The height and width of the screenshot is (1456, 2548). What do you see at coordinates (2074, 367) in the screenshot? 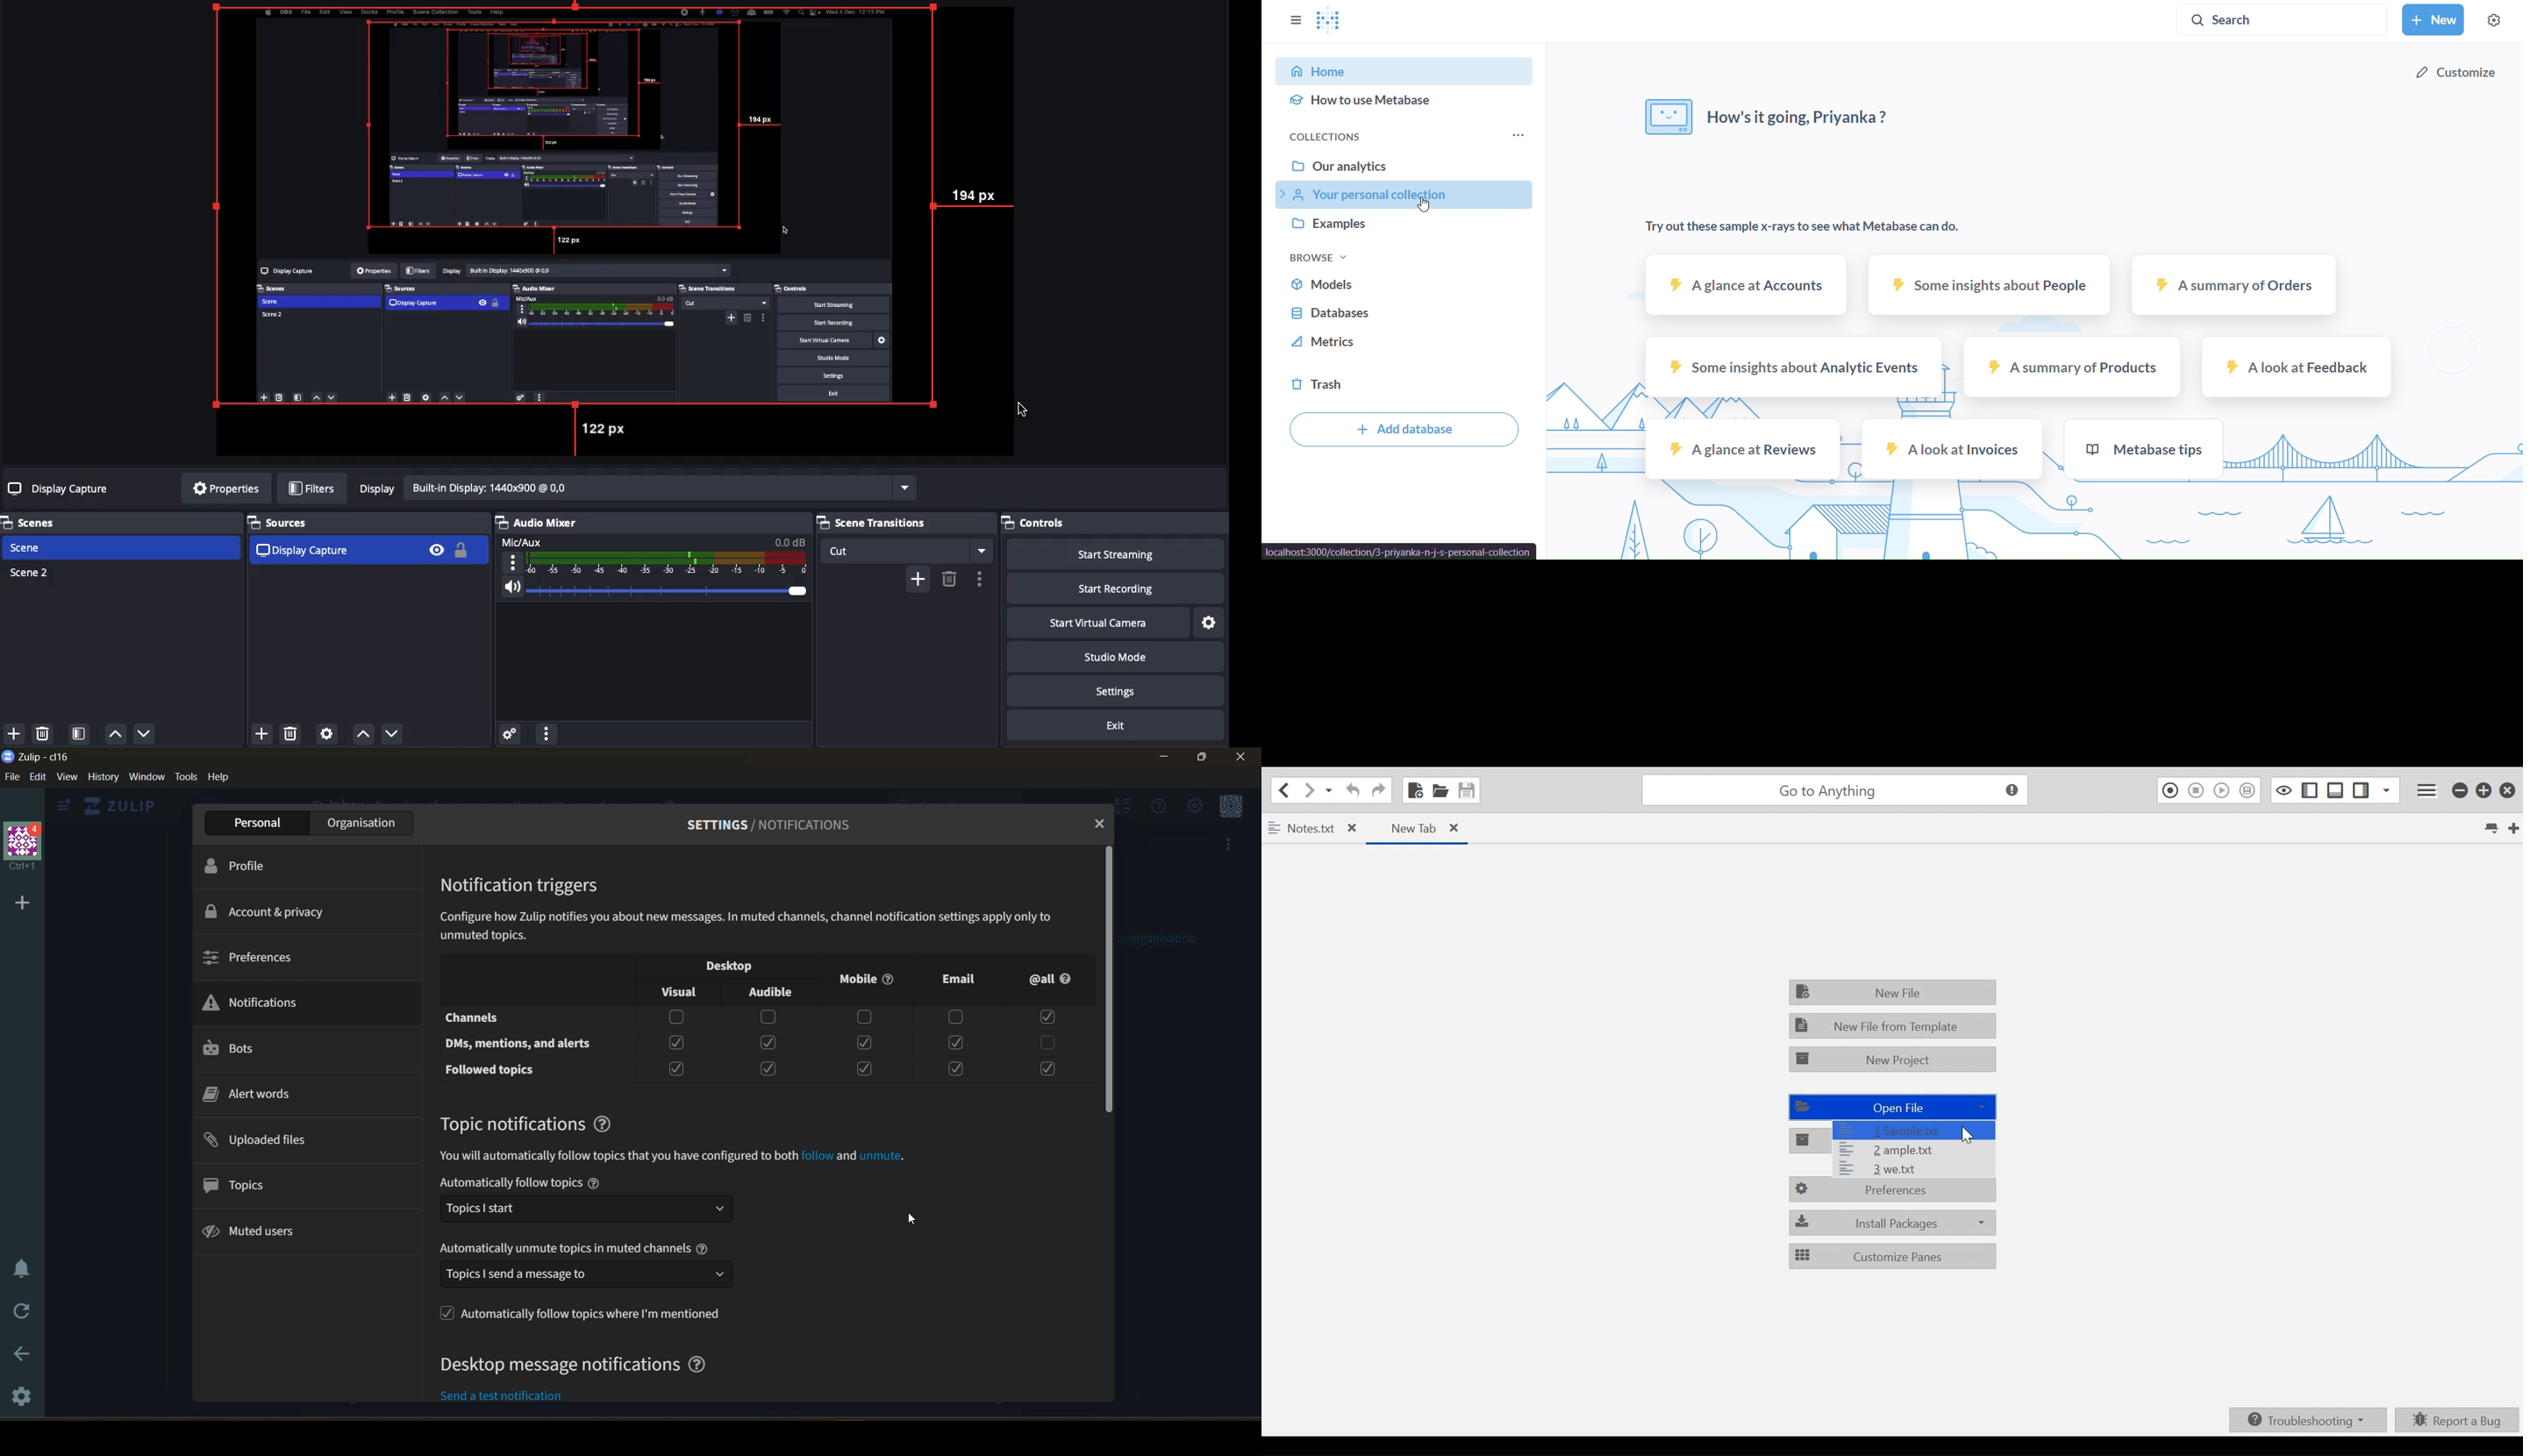
I see `a summary of products` at bounding box center [2074, 367].